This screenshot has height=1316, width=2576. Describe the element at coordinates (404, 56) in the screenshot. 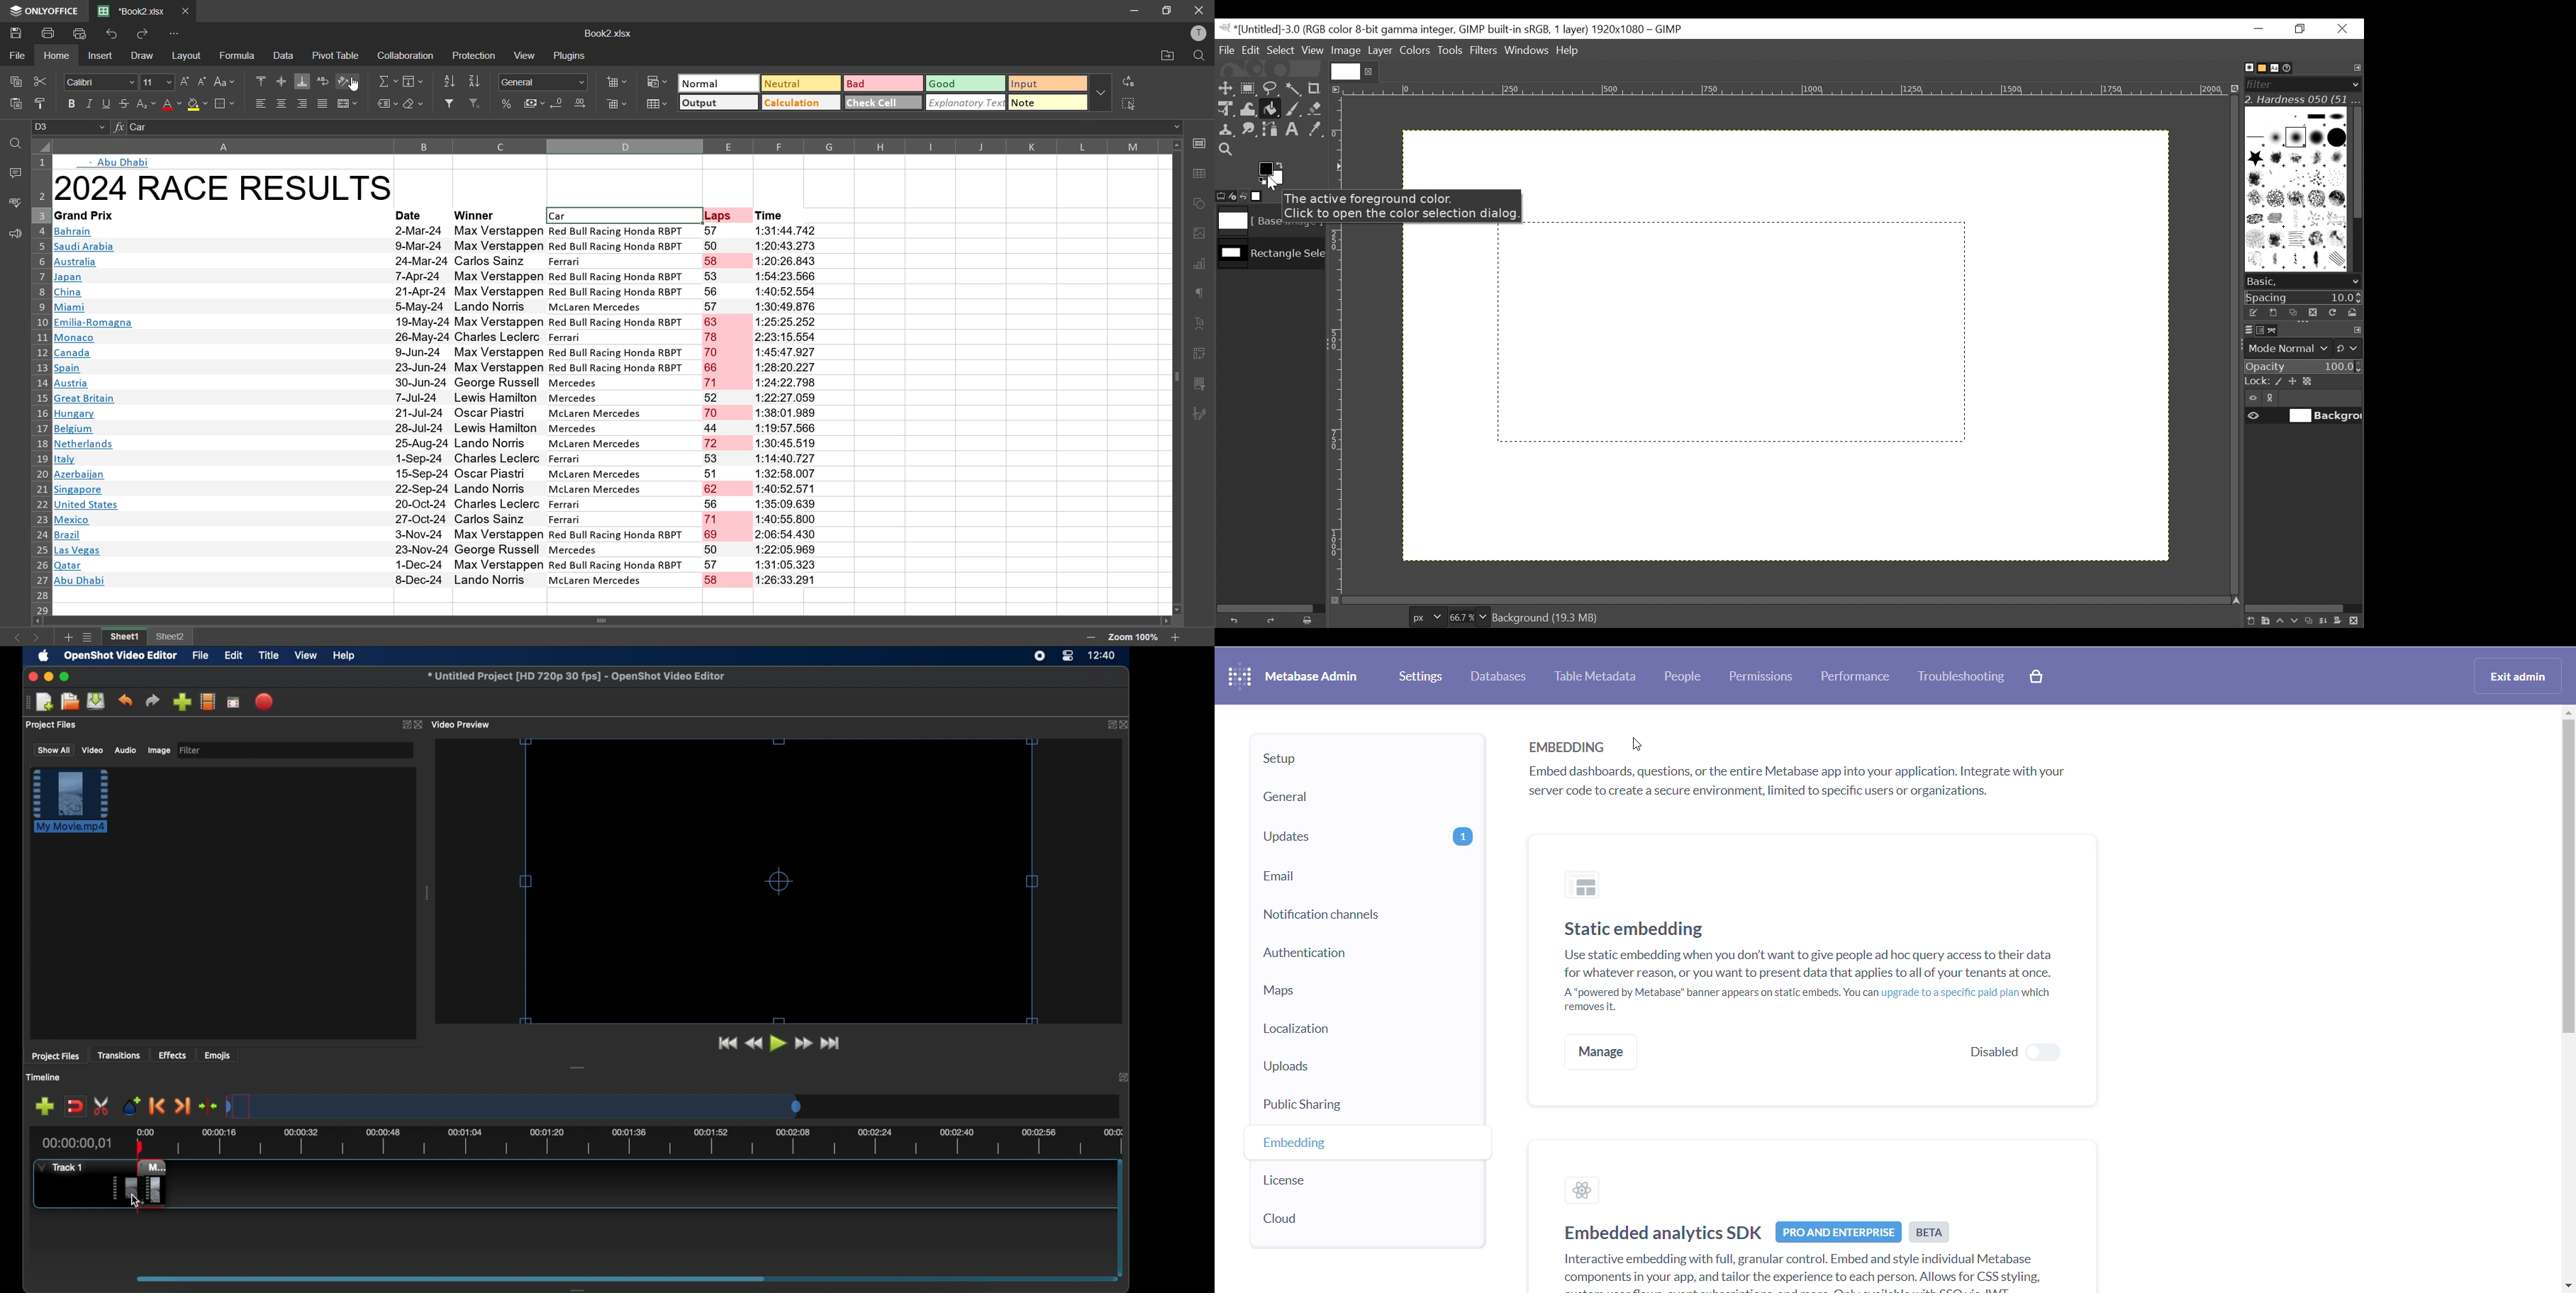

I see `collaboration` at that location.